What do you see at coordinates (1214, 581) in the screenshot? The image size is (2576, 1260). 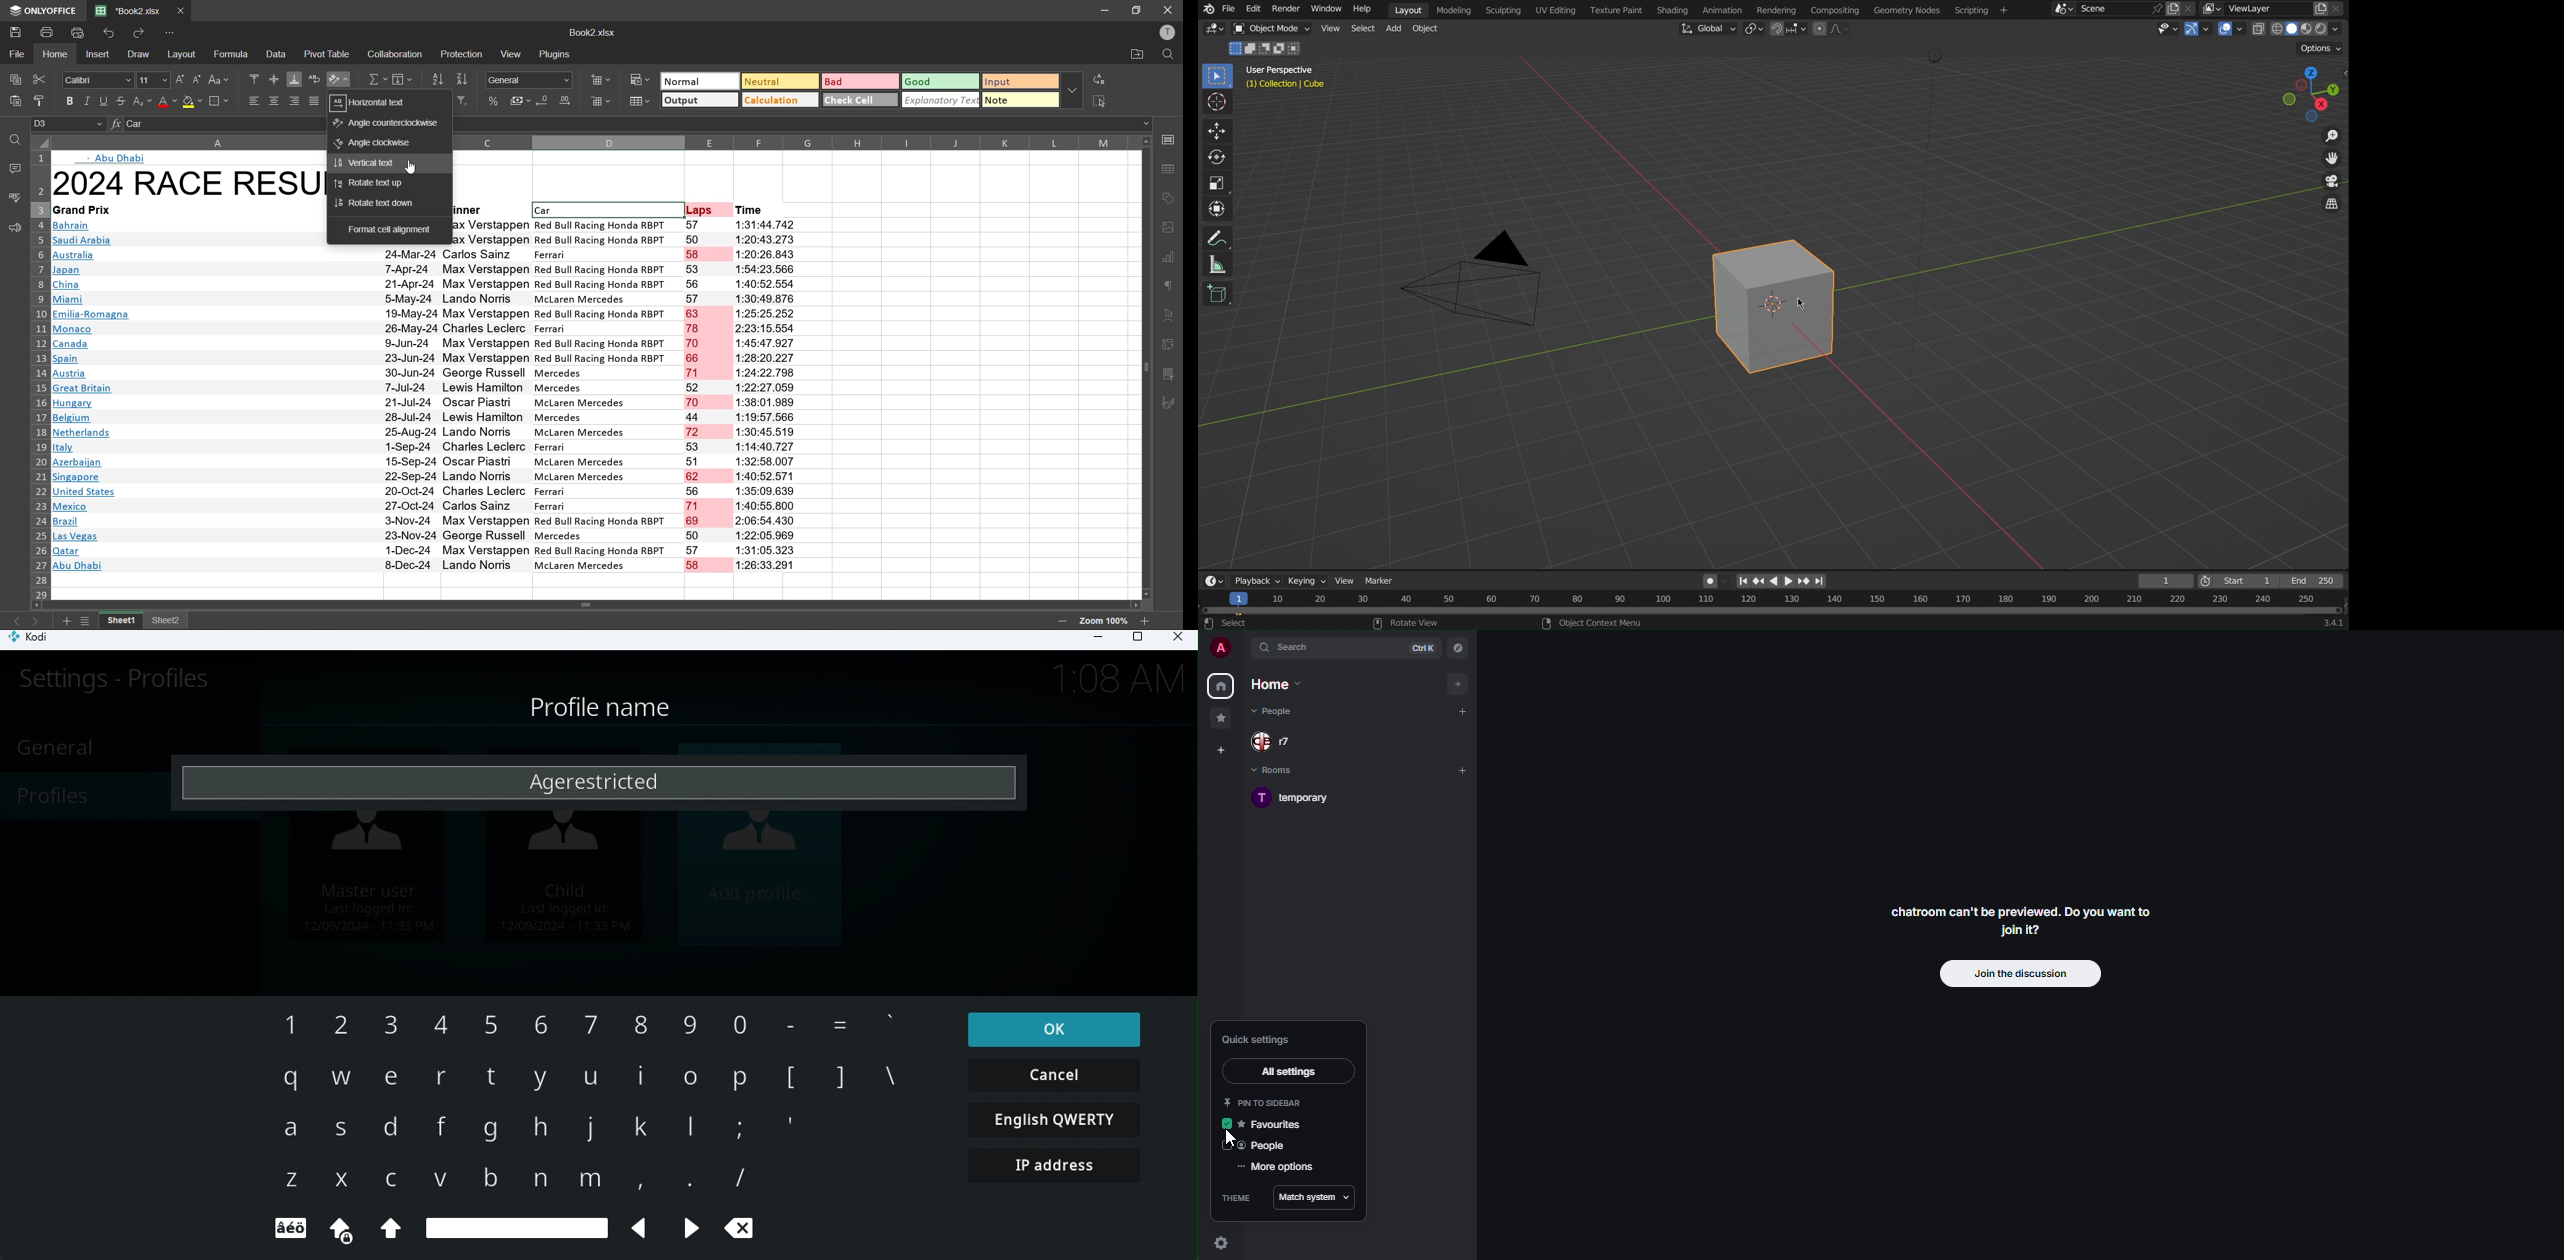 I see `Editor Type` at bounding box center [1214, 581].